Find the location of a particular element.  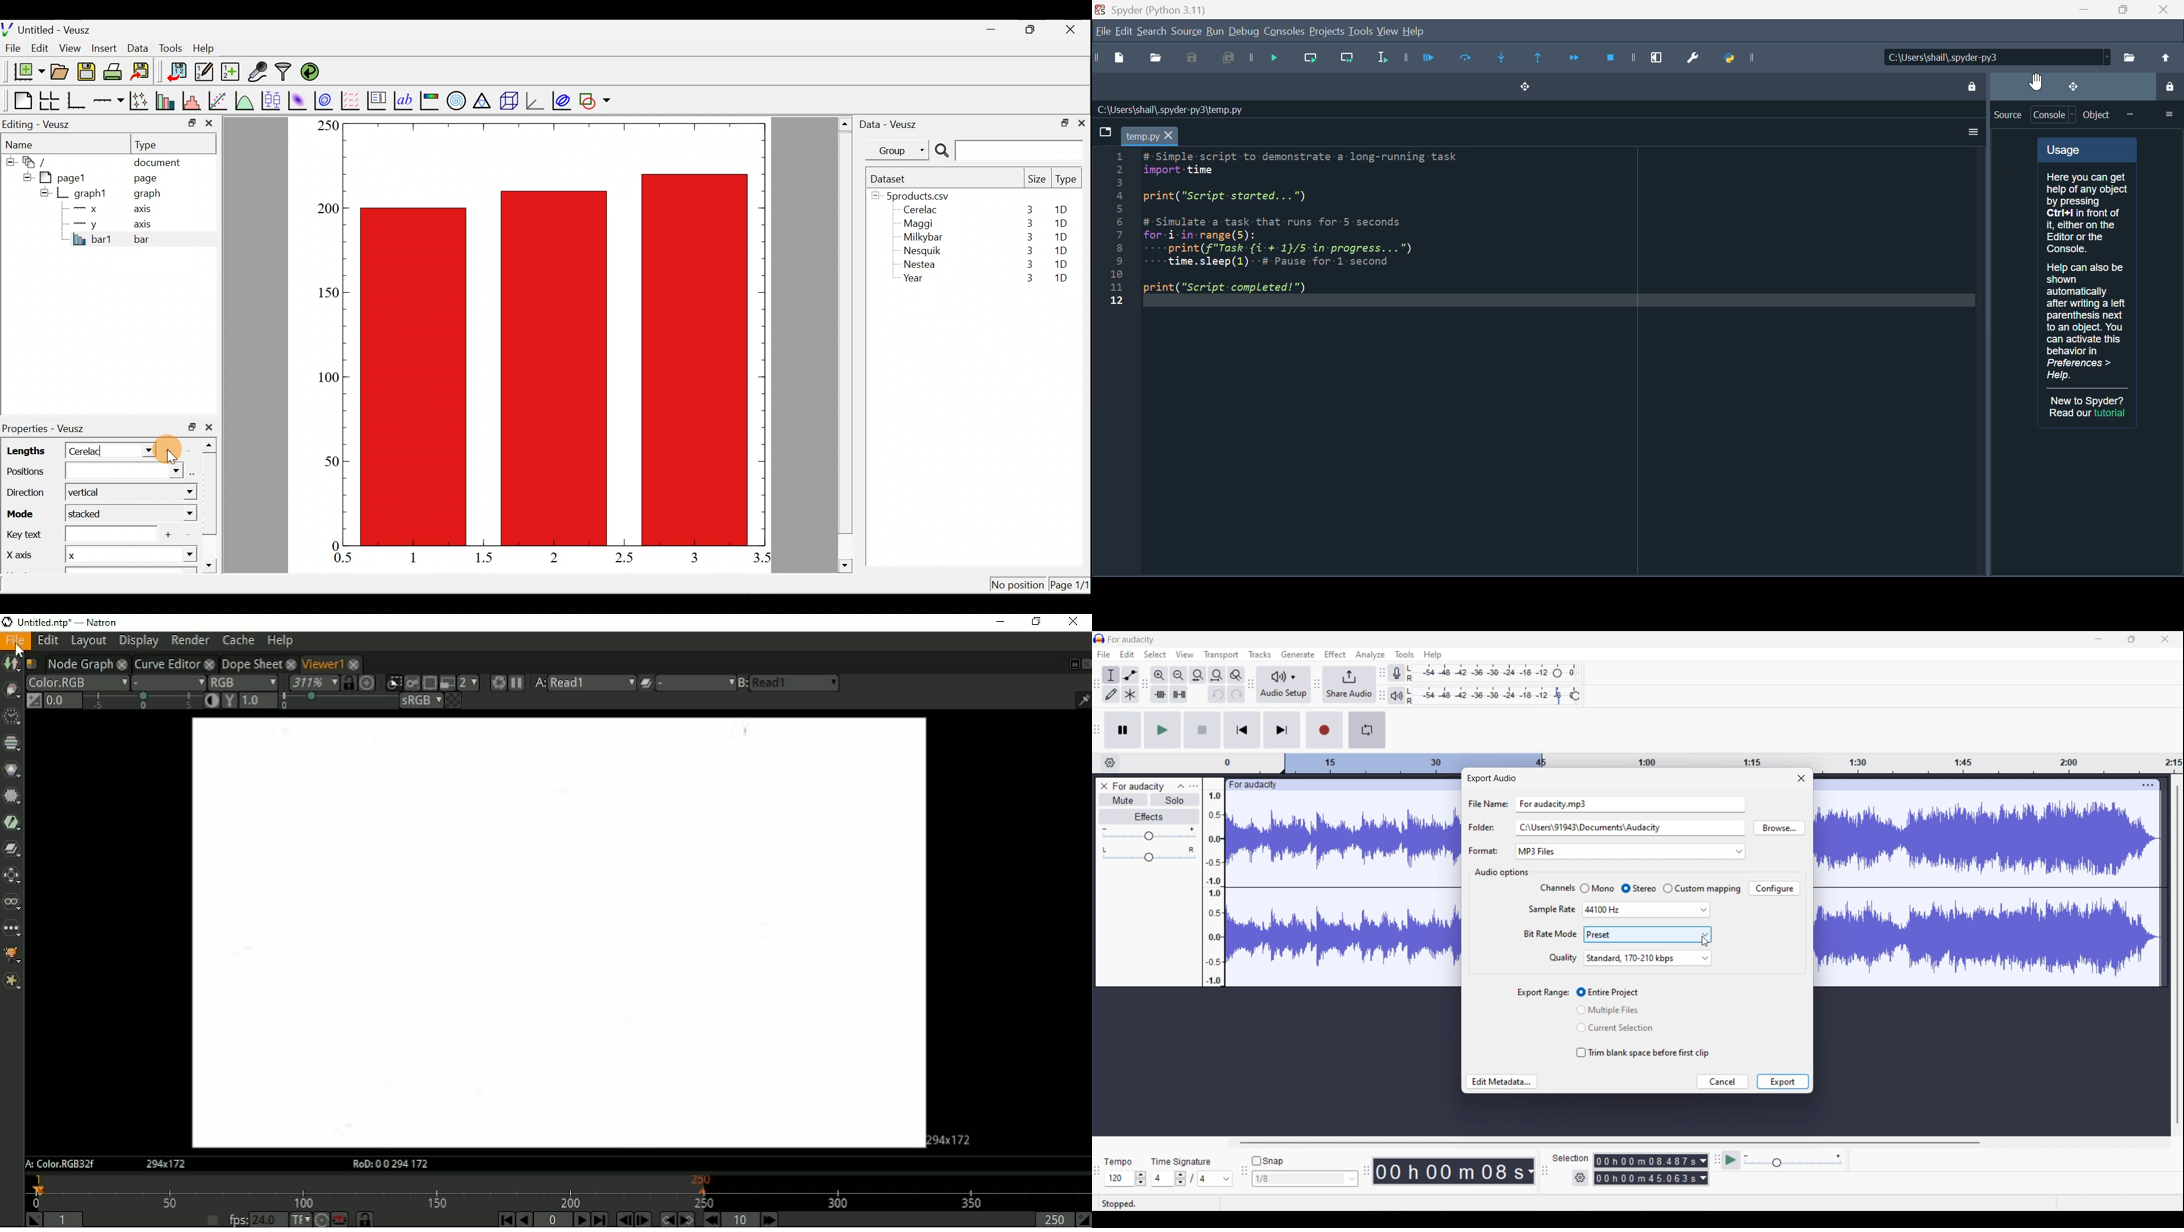

Tools menu is located at coordinates (1405, 654).